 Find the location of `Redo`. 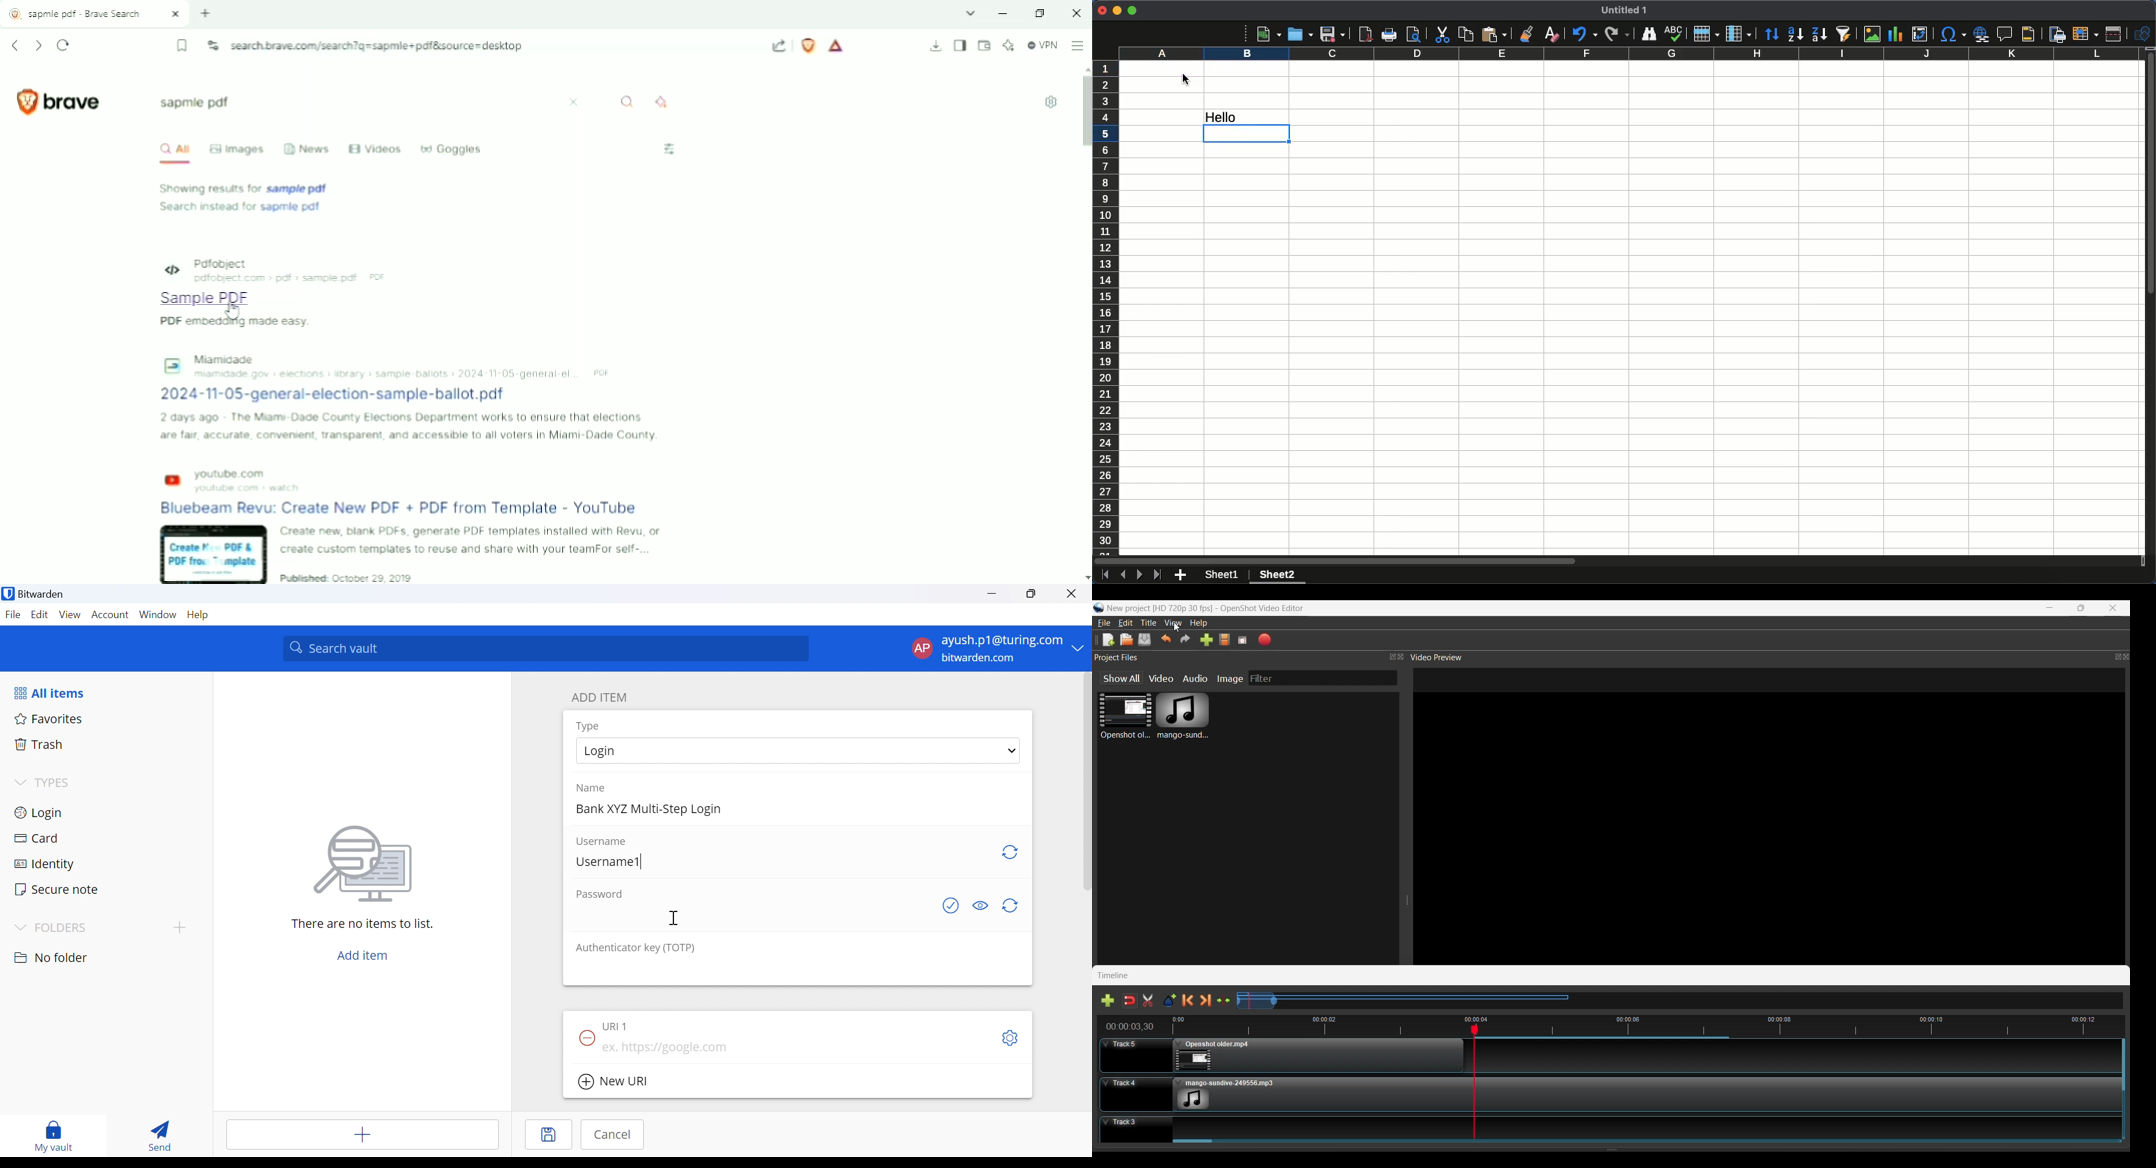

Redo is located at coordinates (1186, 639).